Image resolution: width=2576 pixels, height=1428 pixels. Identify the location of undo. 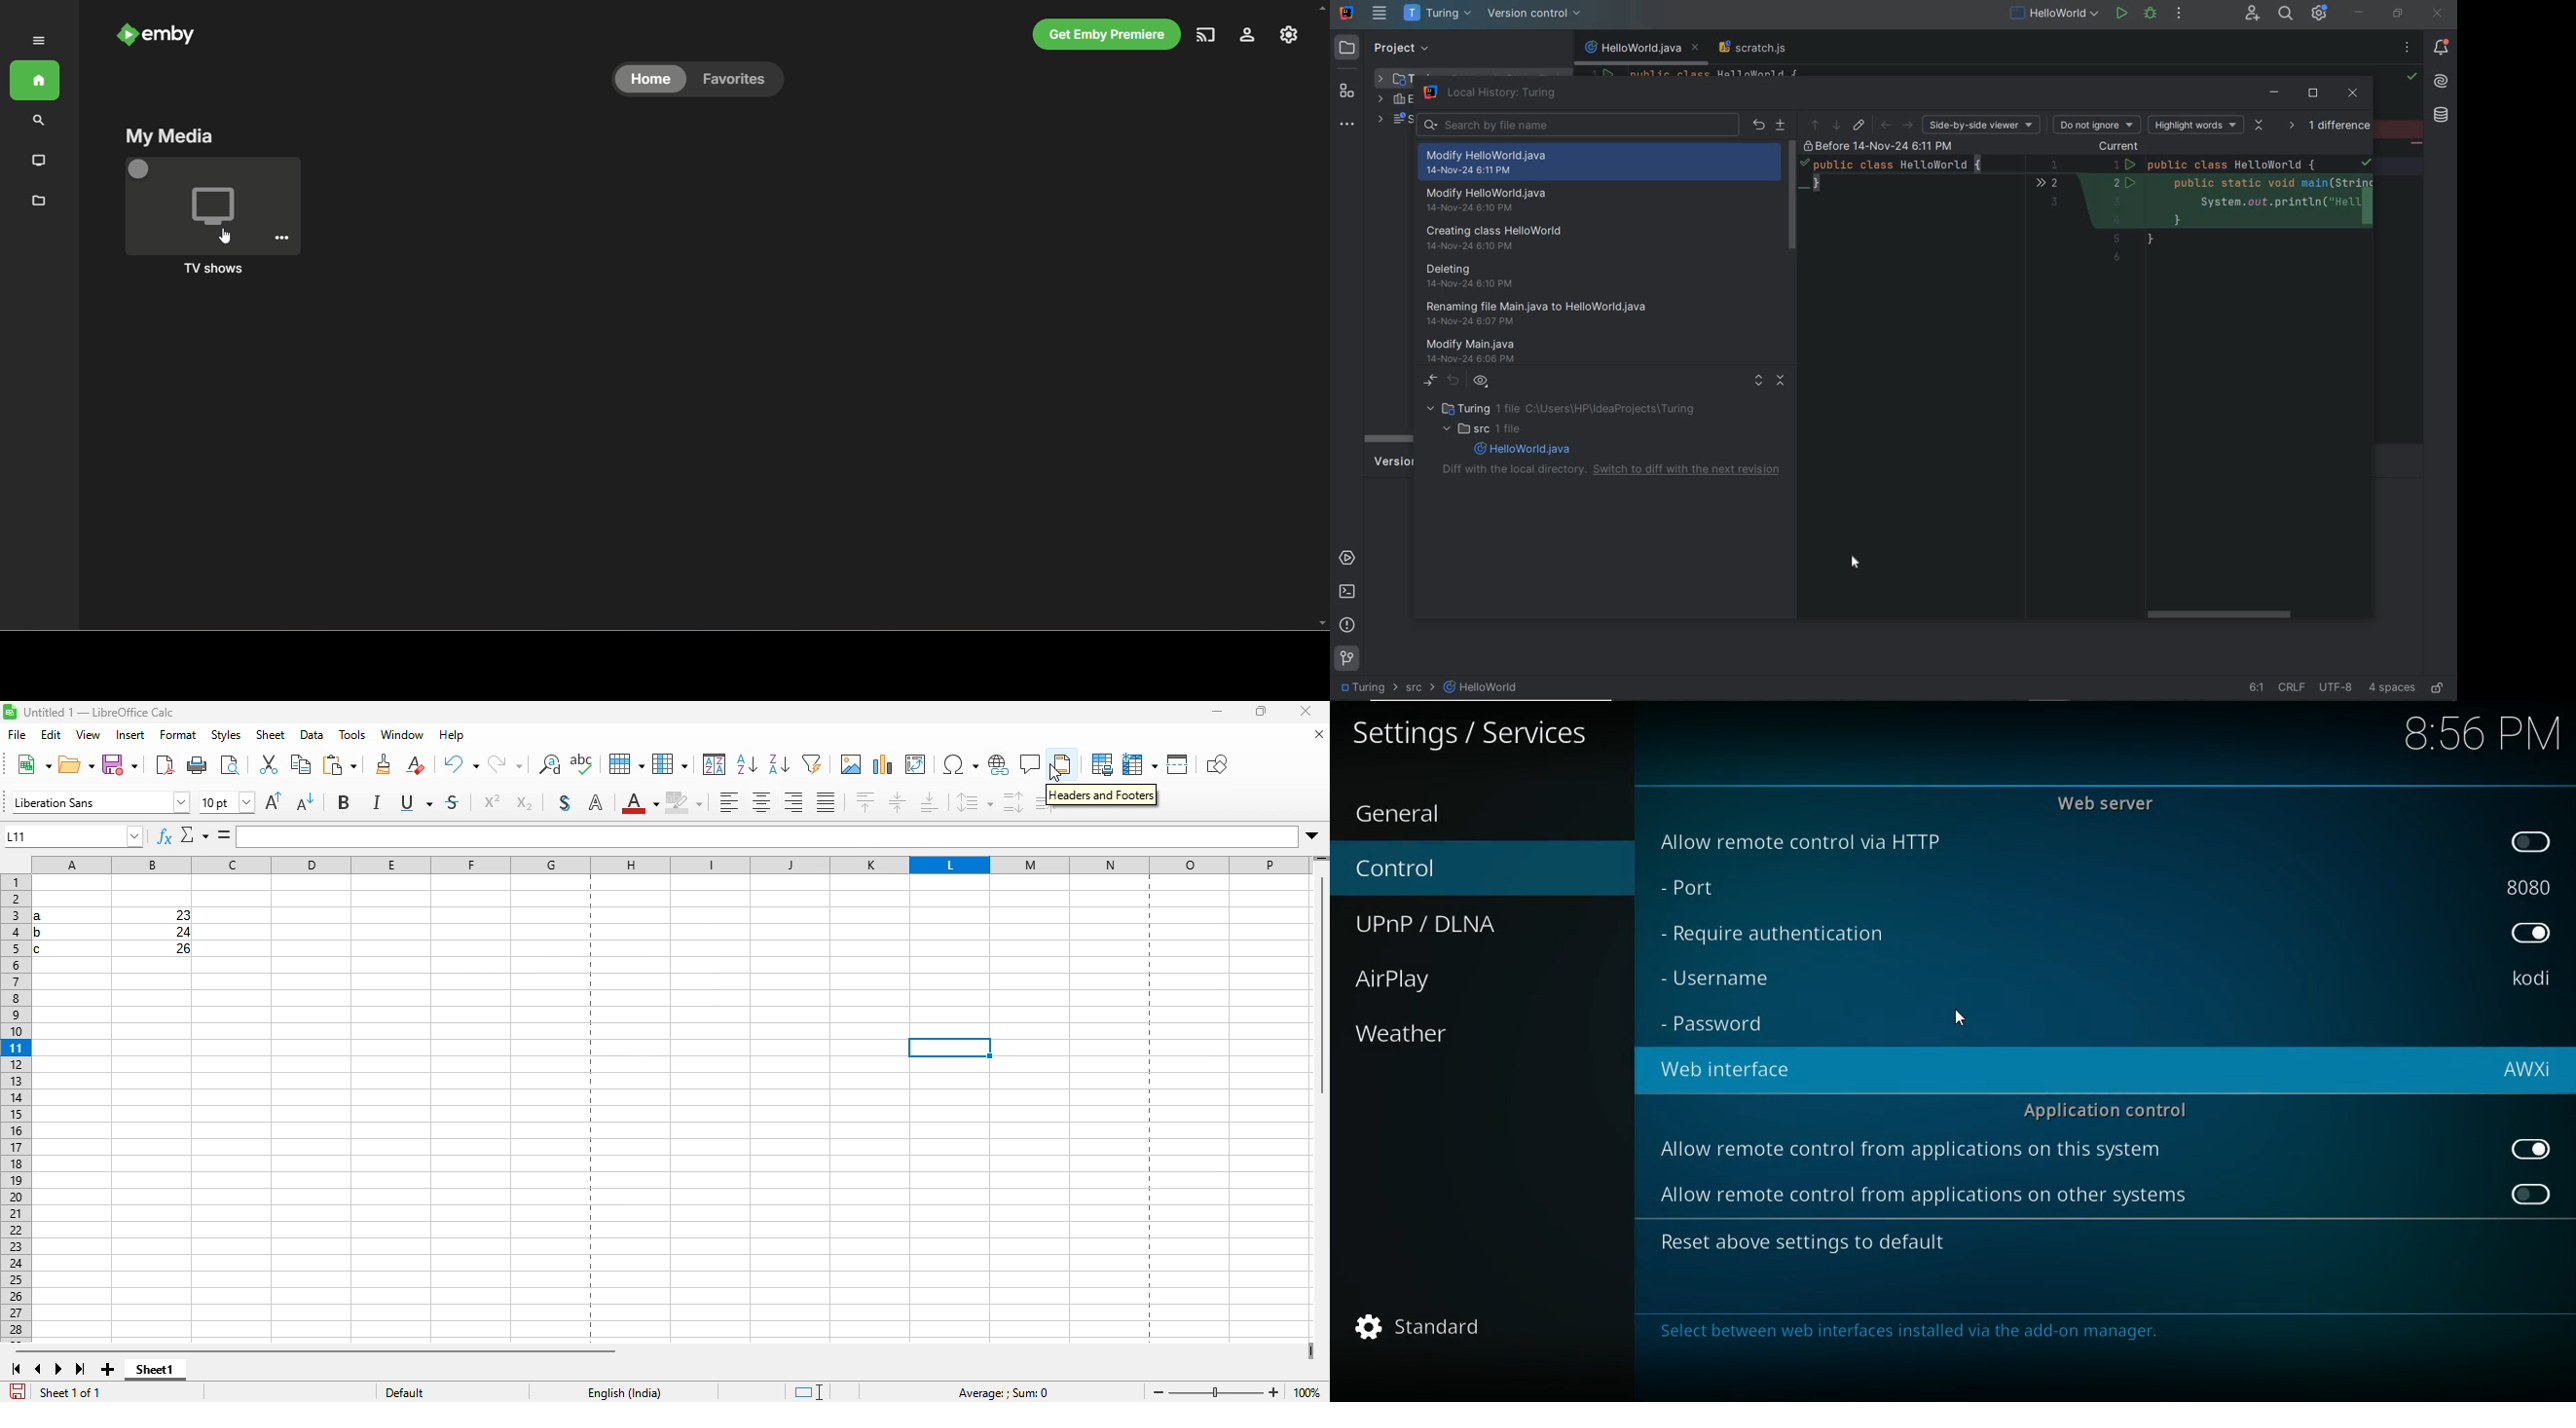
(423, 767).